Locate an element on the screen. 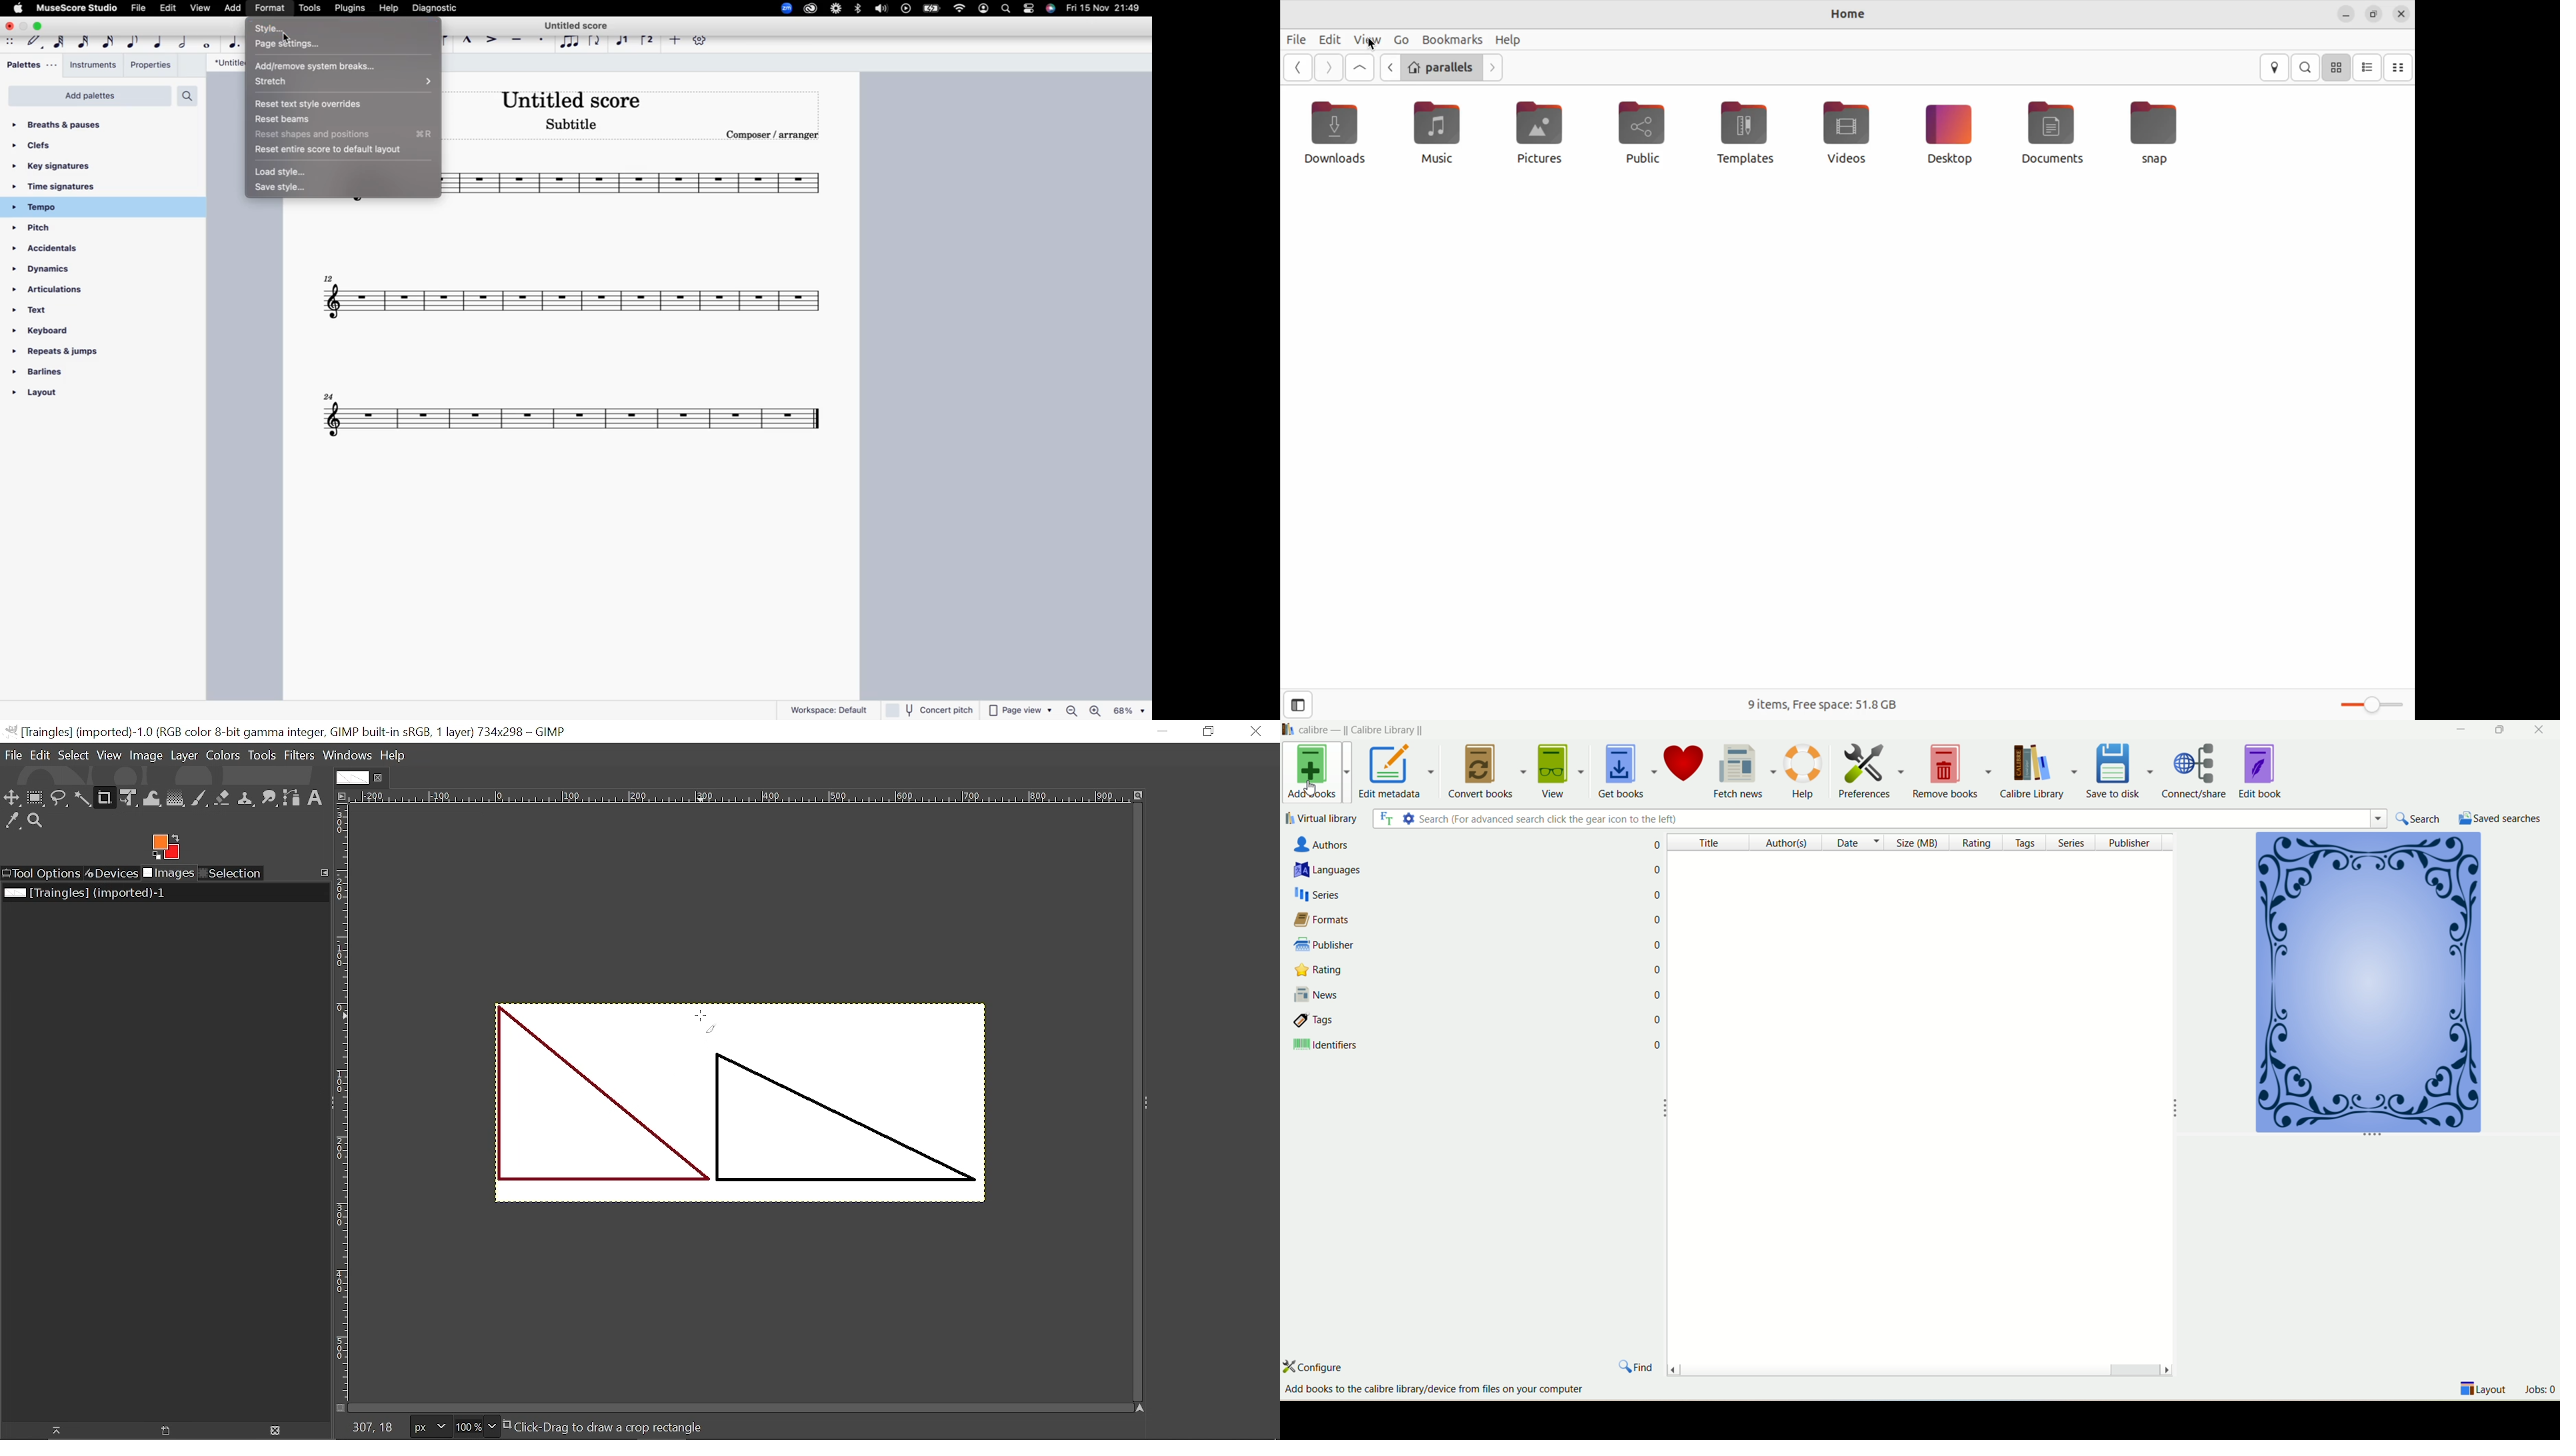  slur is located at coordinates (440, 40).